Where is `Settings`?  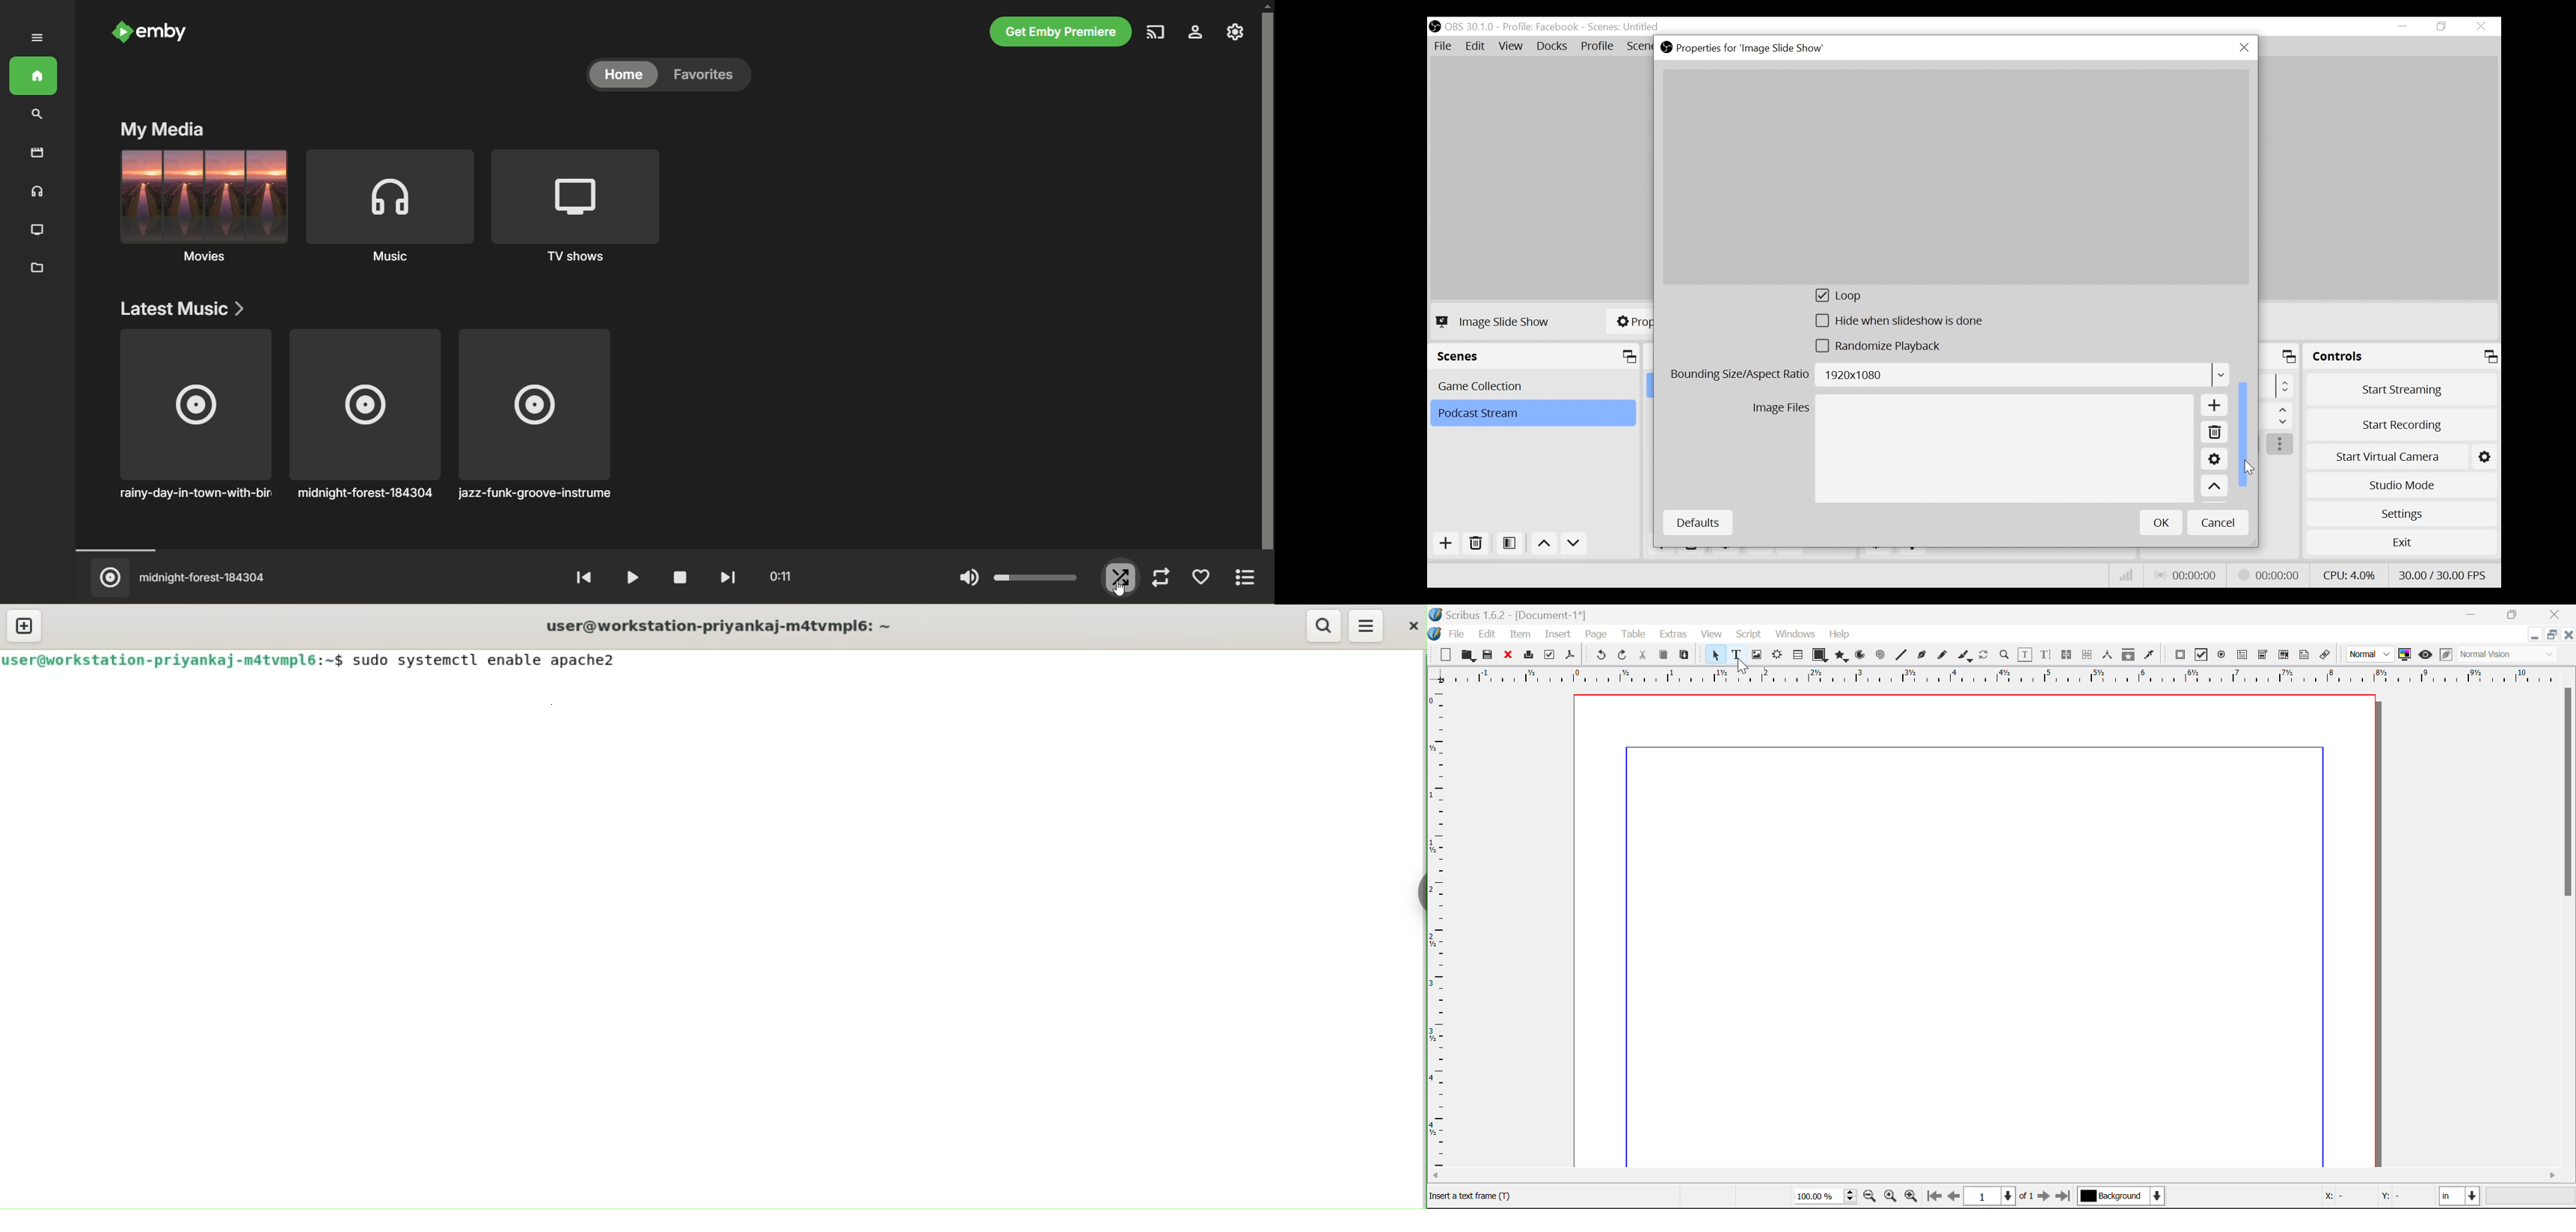
Settings is located at coordinates (2401, 513).